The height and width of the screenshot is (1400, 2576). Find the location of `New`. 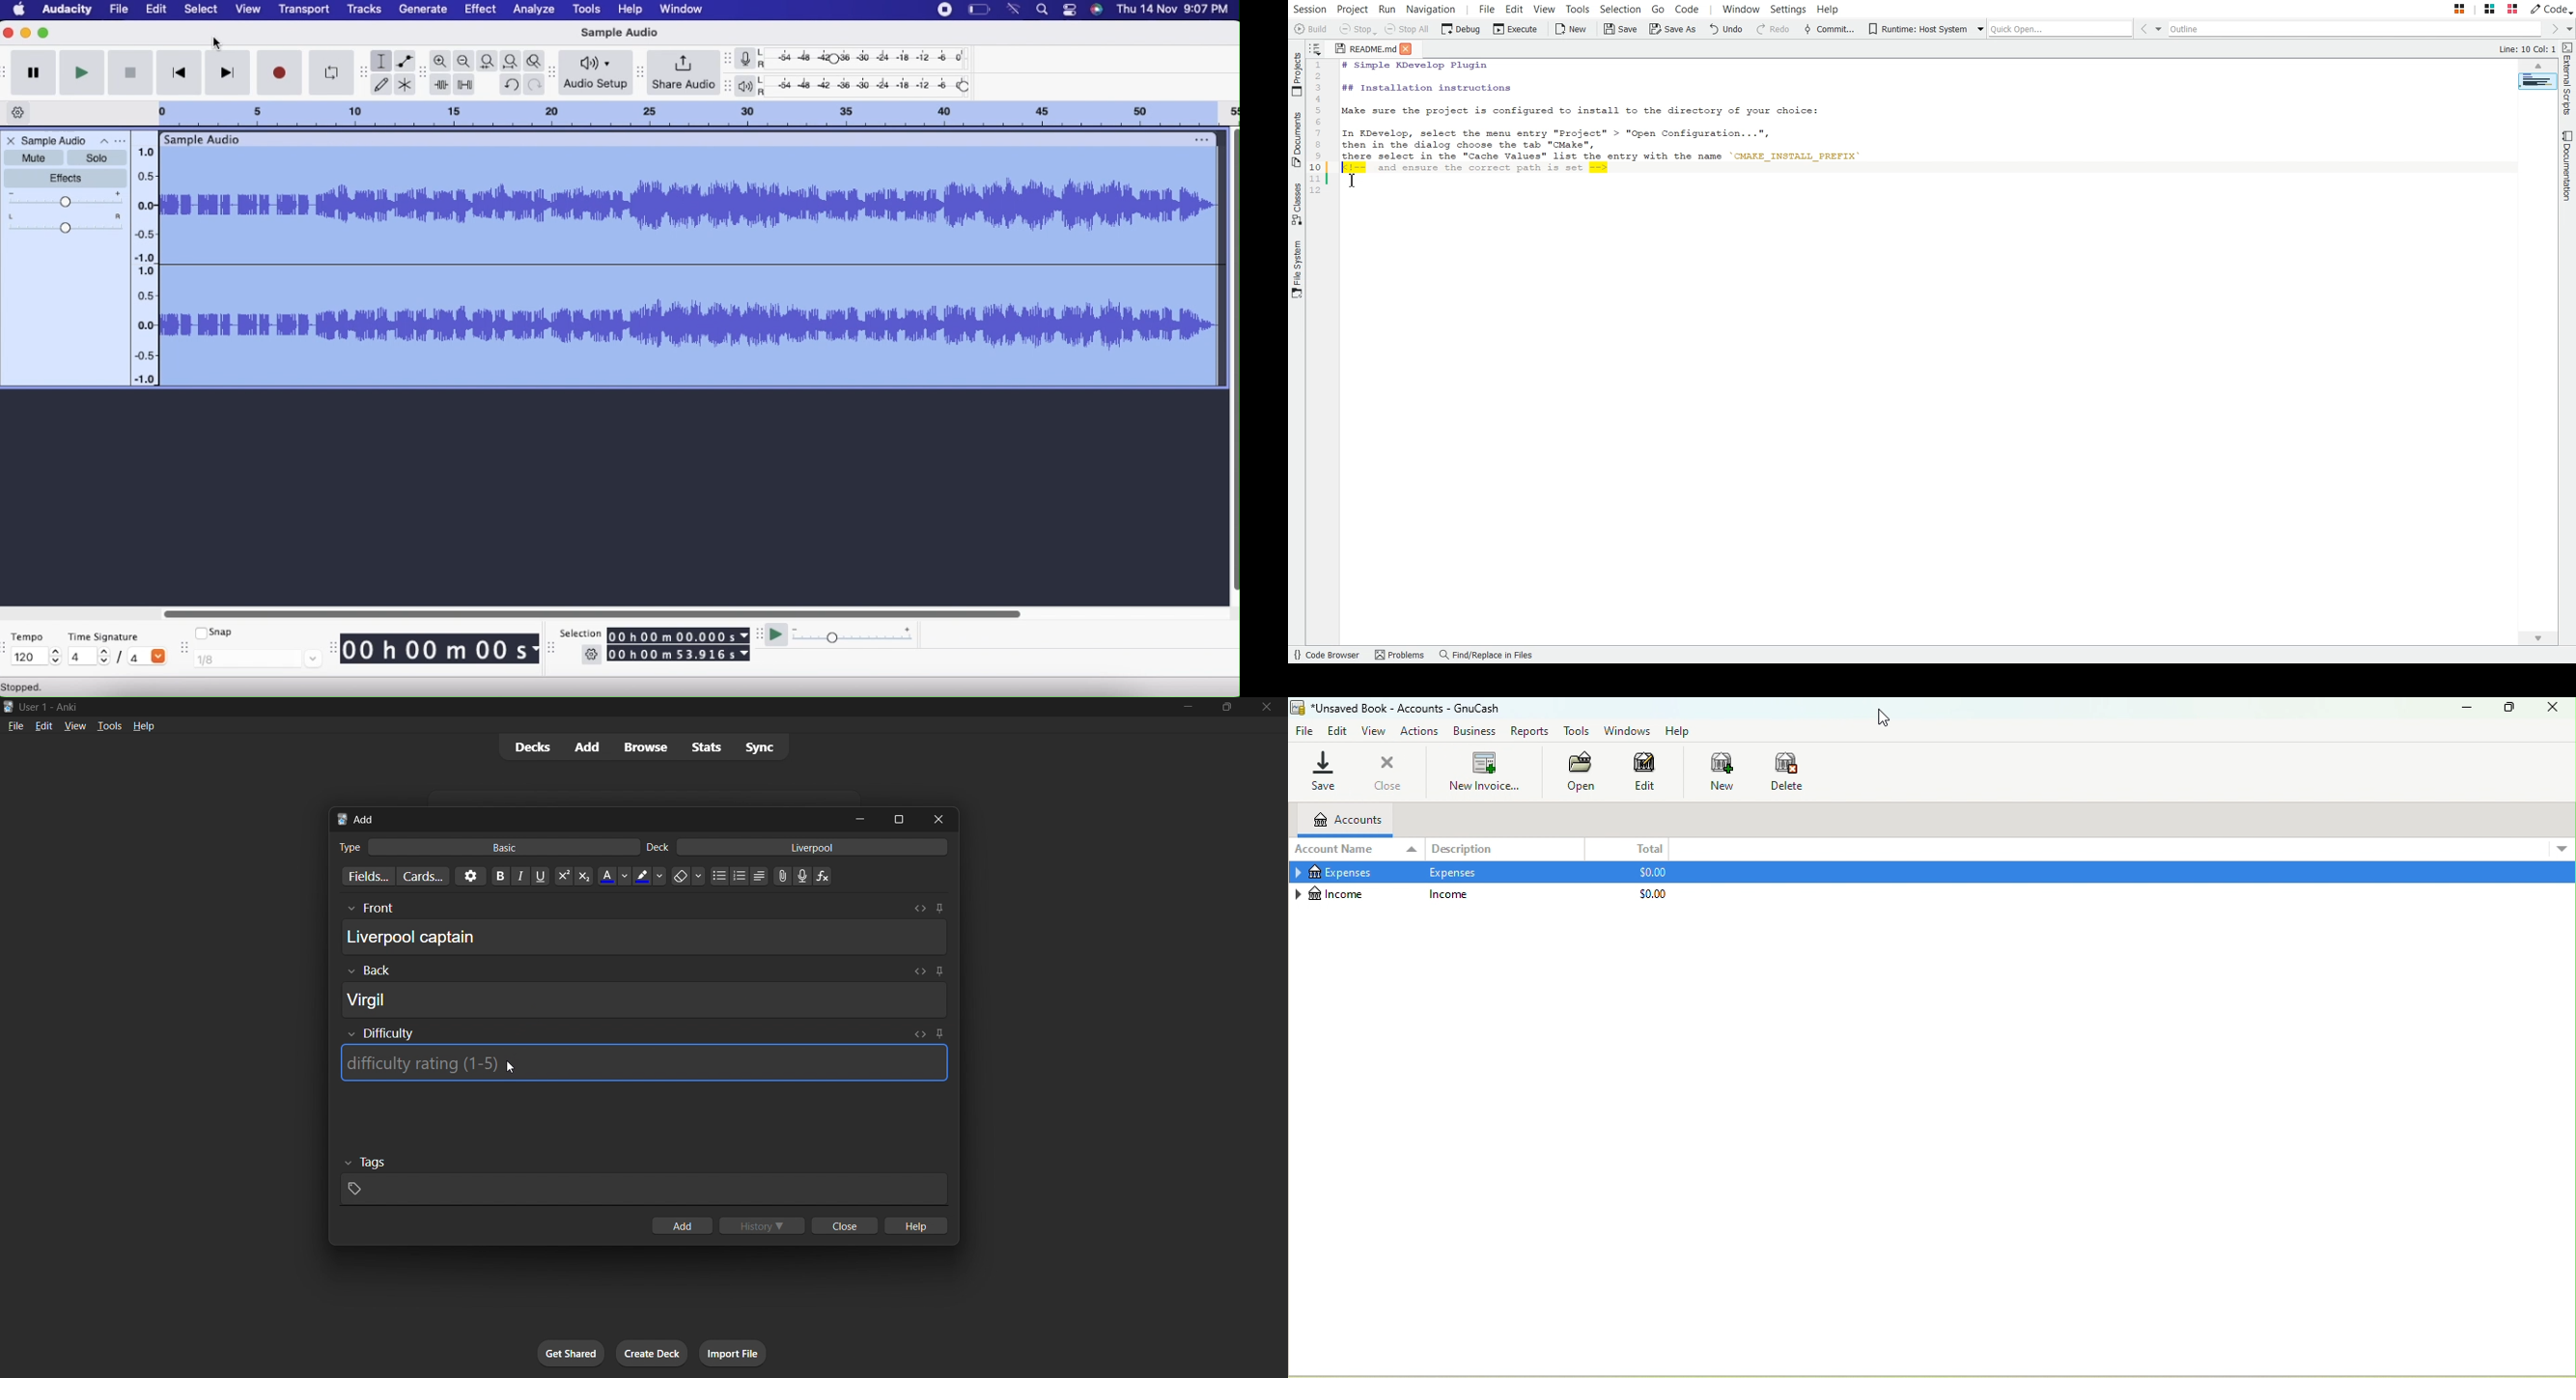

New is located at coordinates (1721, 773).